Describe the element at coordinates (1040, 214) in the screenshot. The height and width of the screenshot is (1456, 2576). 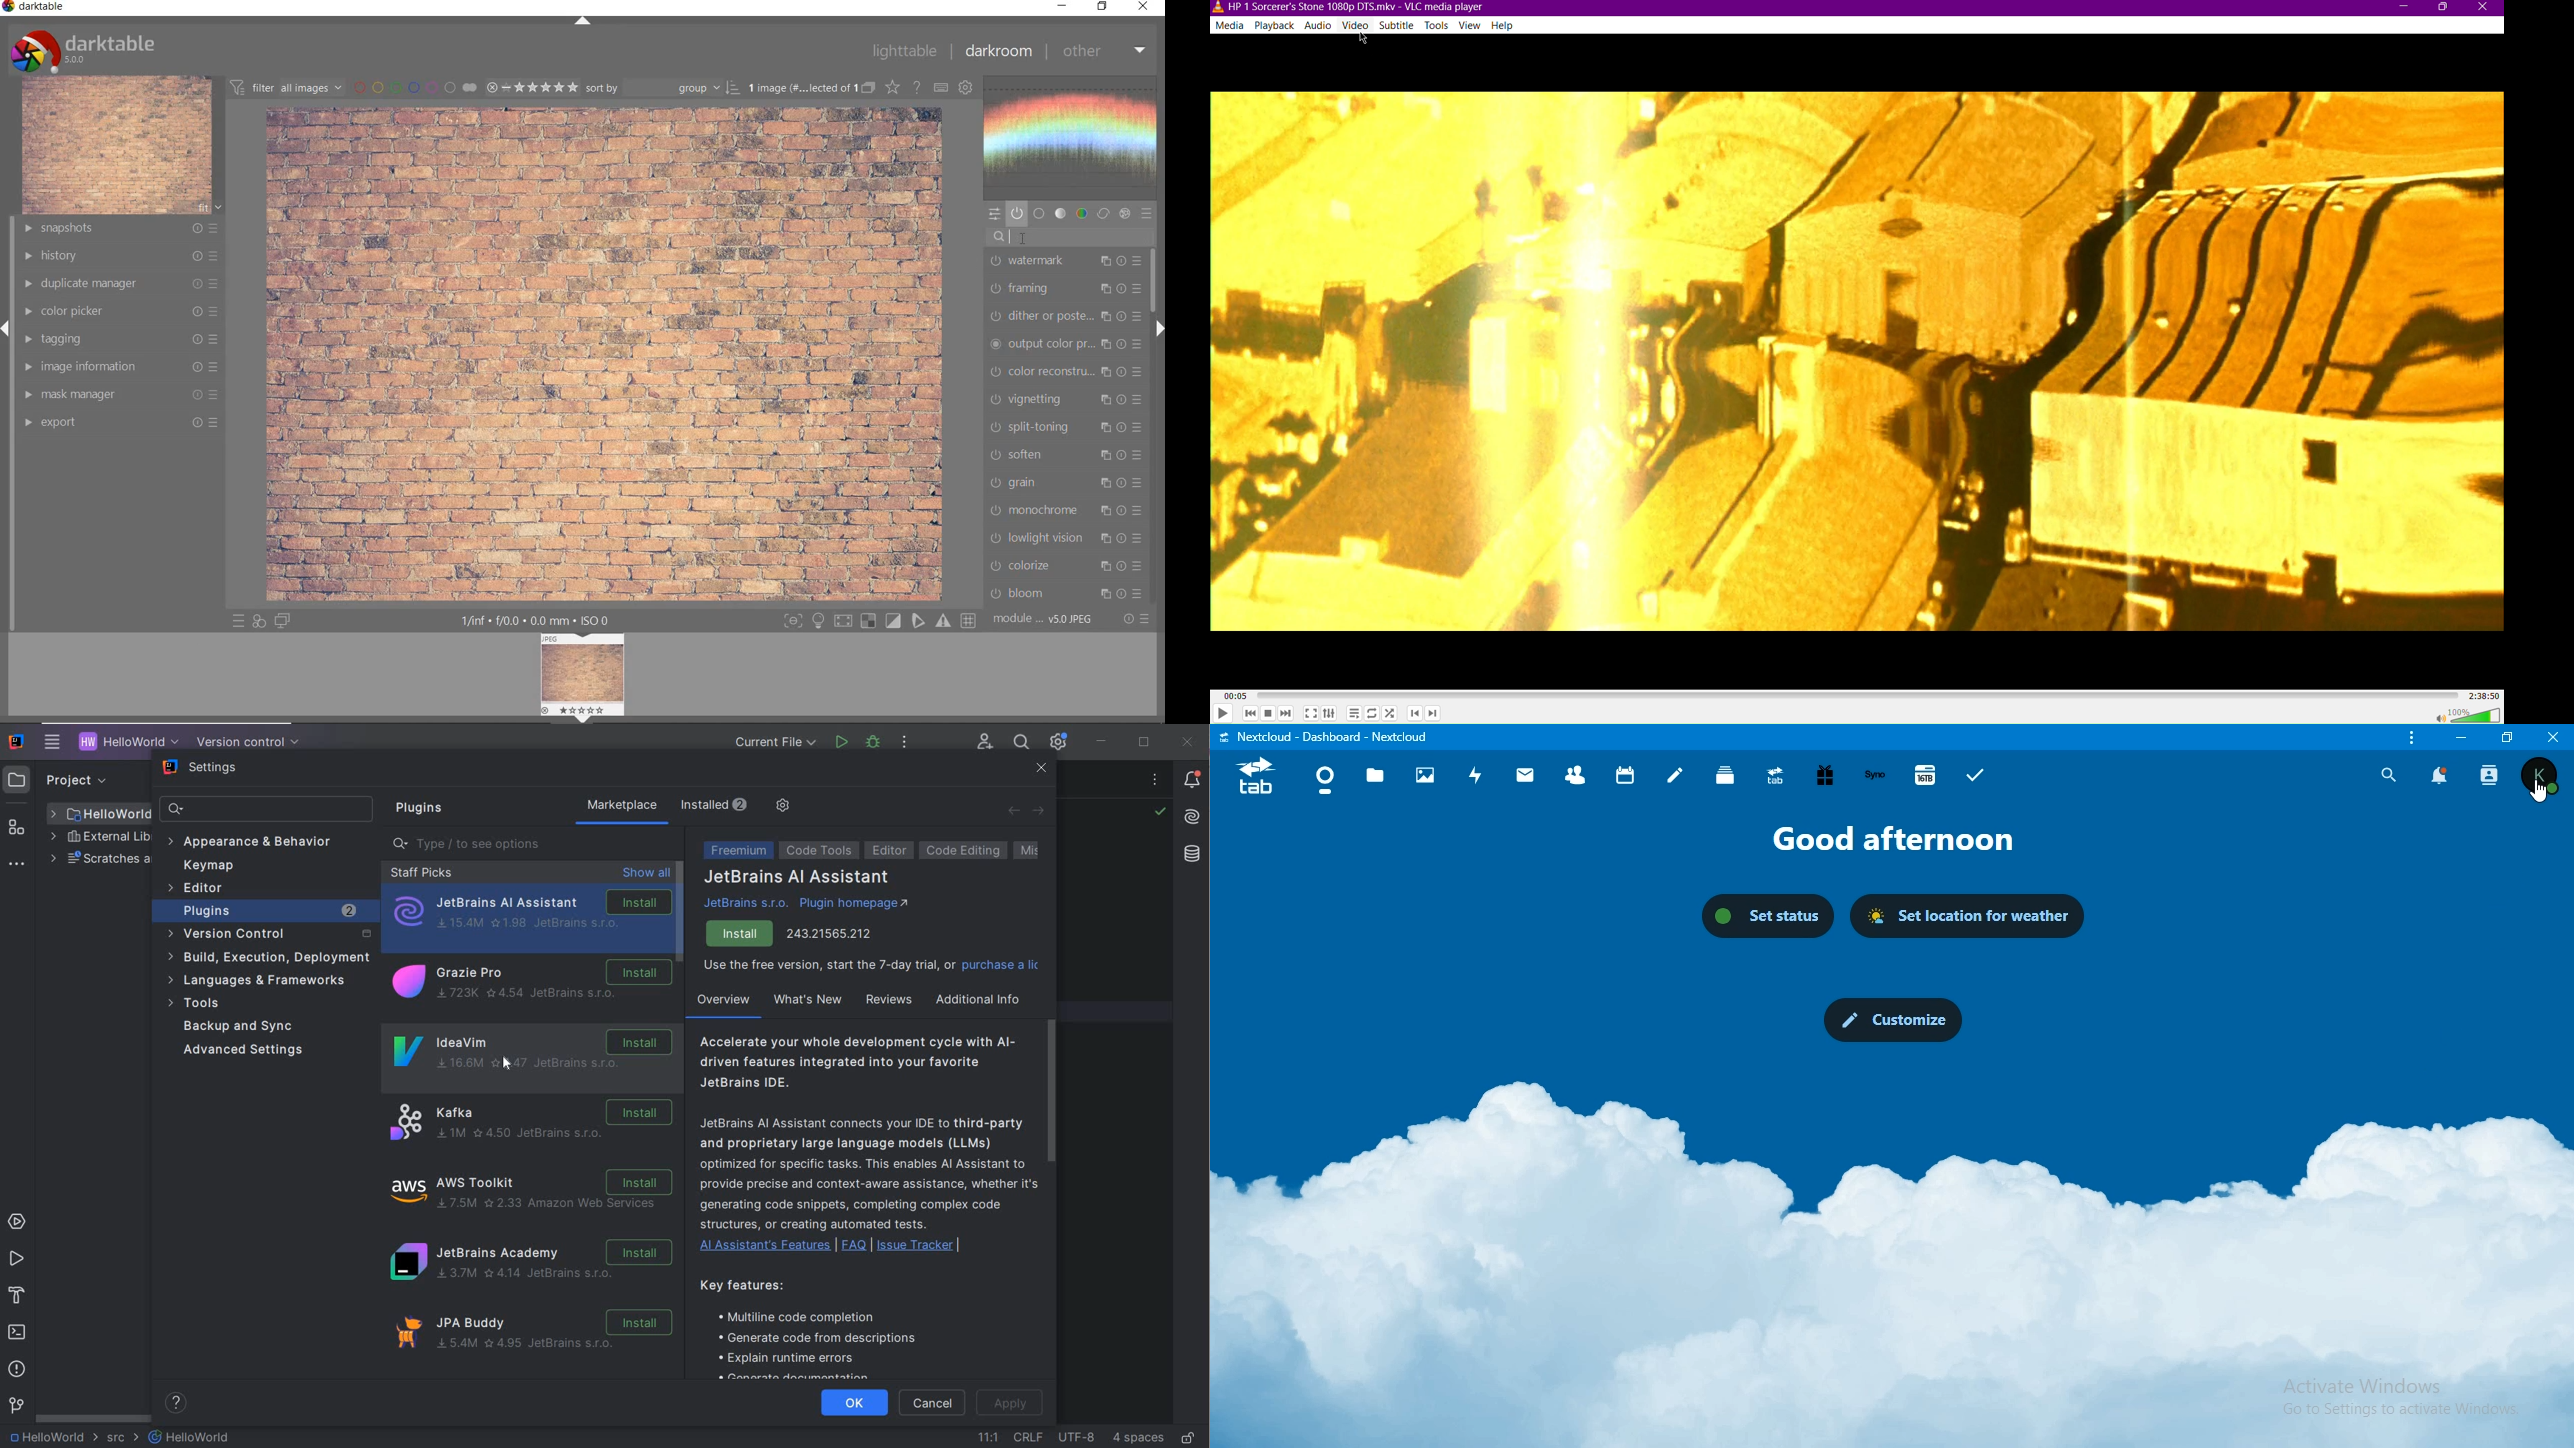
I see `base` at that location.